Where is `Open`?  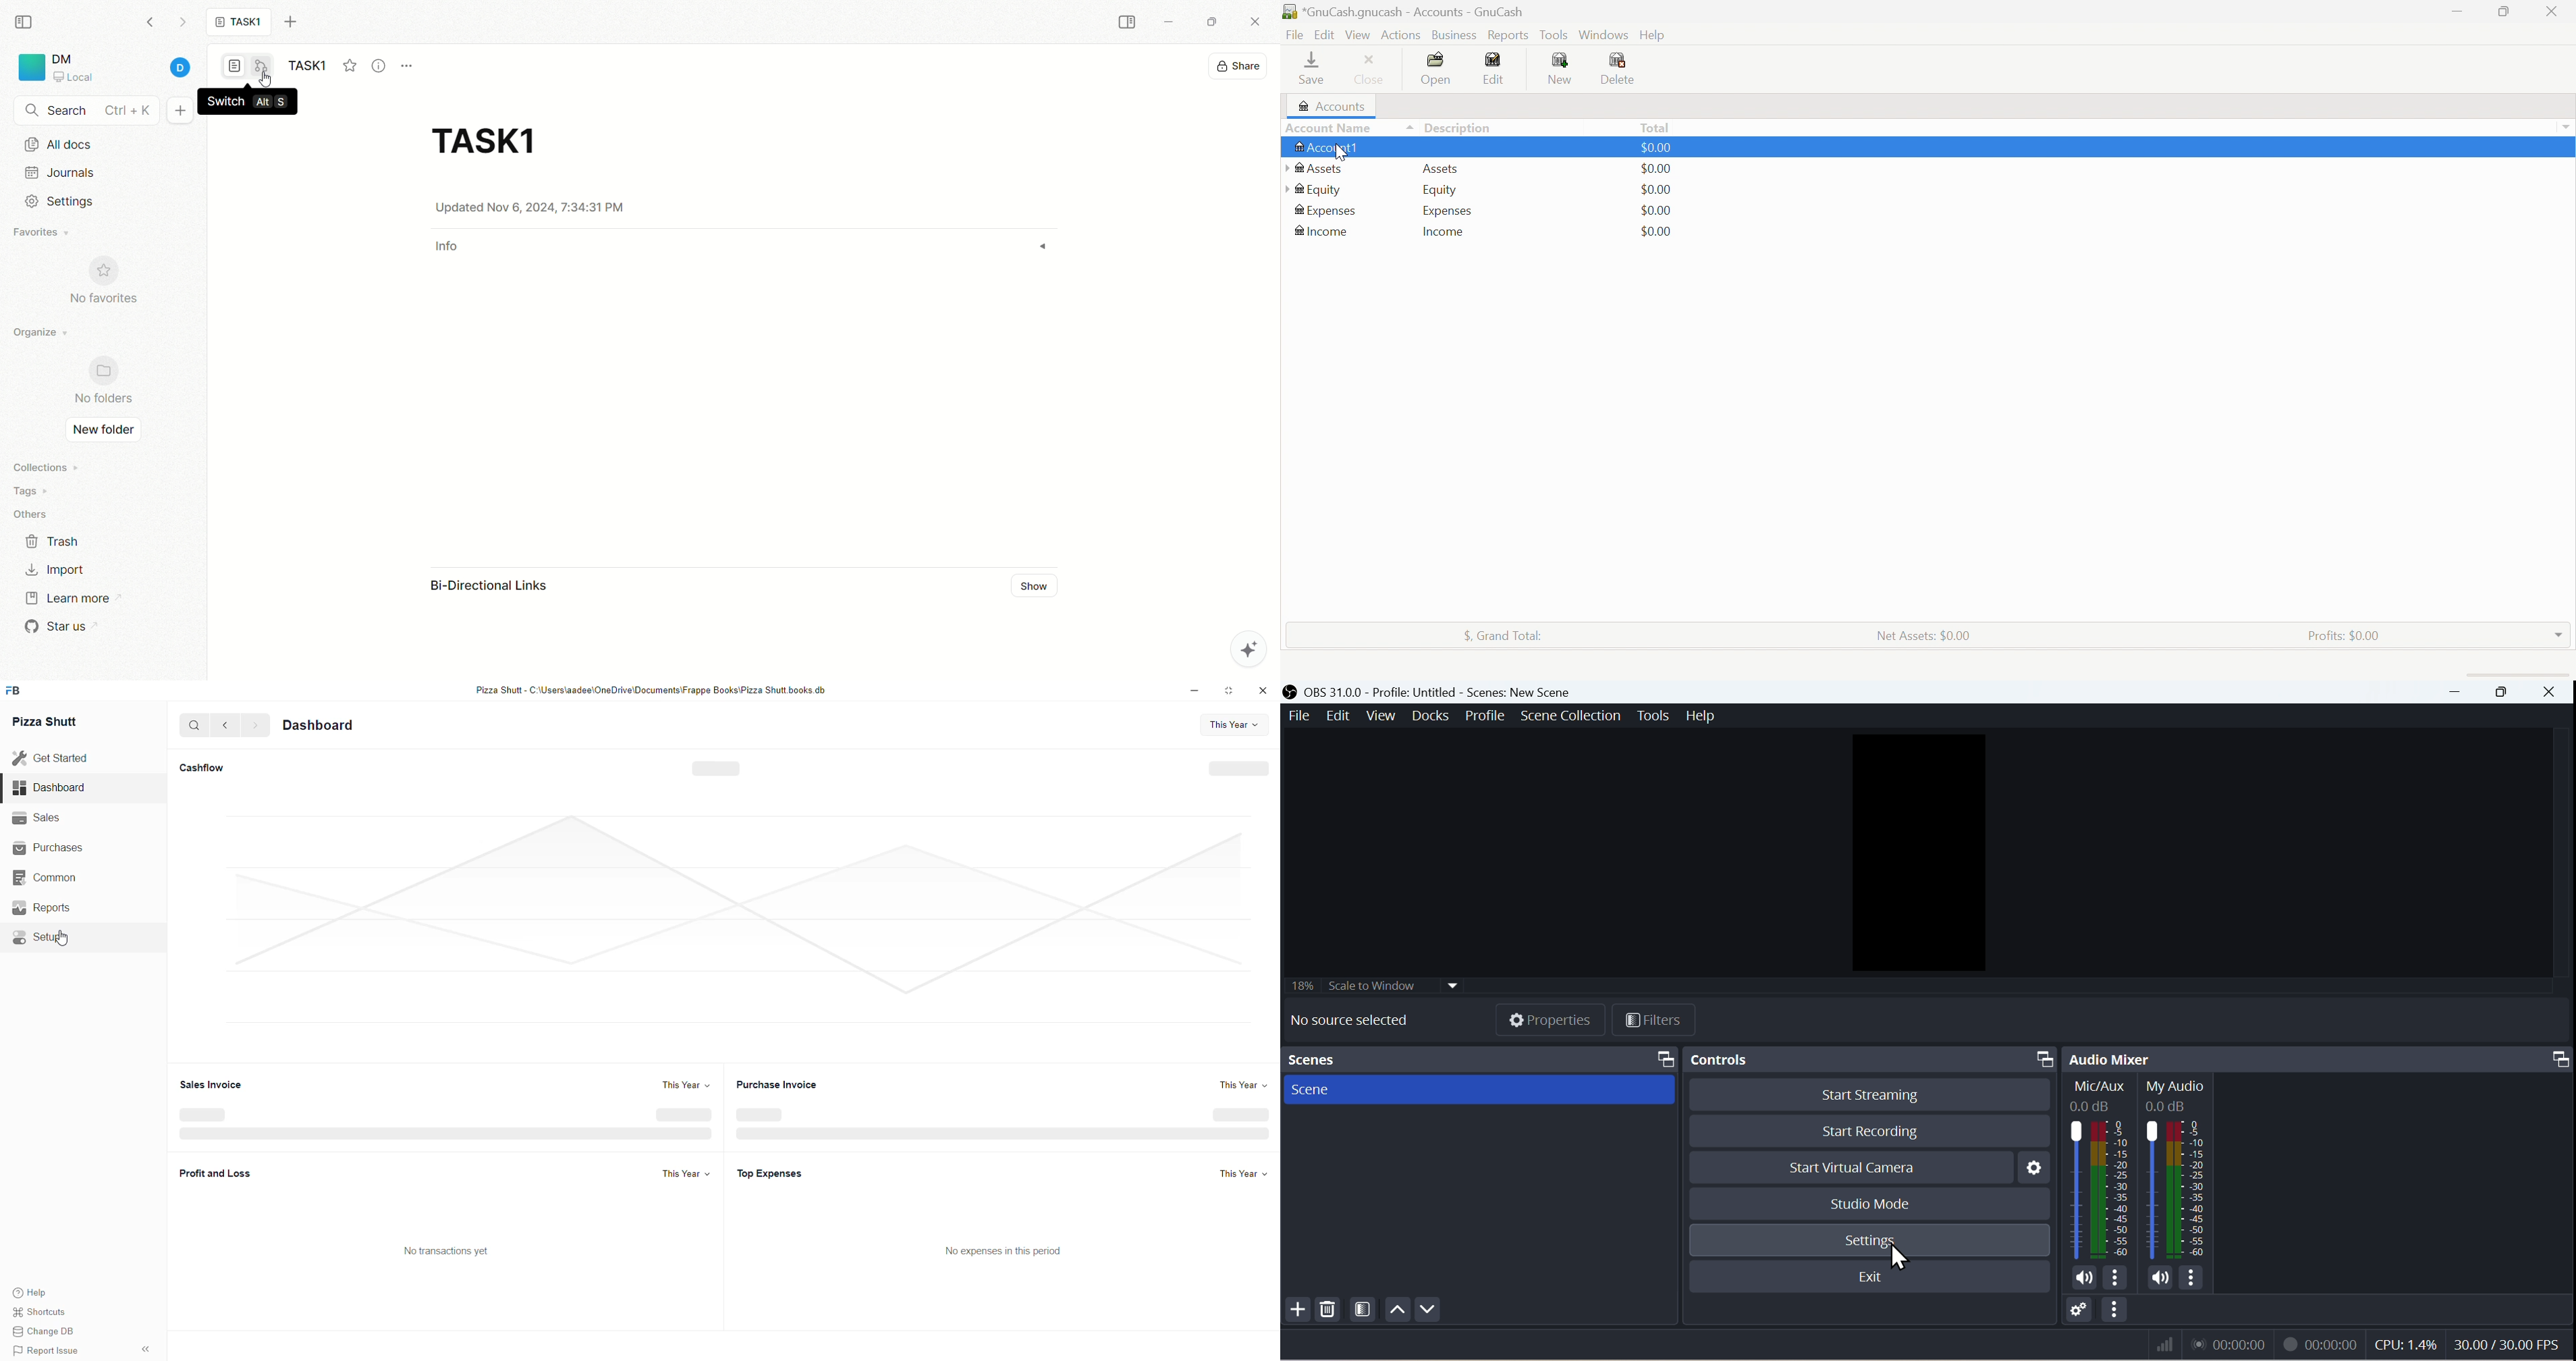
Open is located at coordinates (1435, 67).